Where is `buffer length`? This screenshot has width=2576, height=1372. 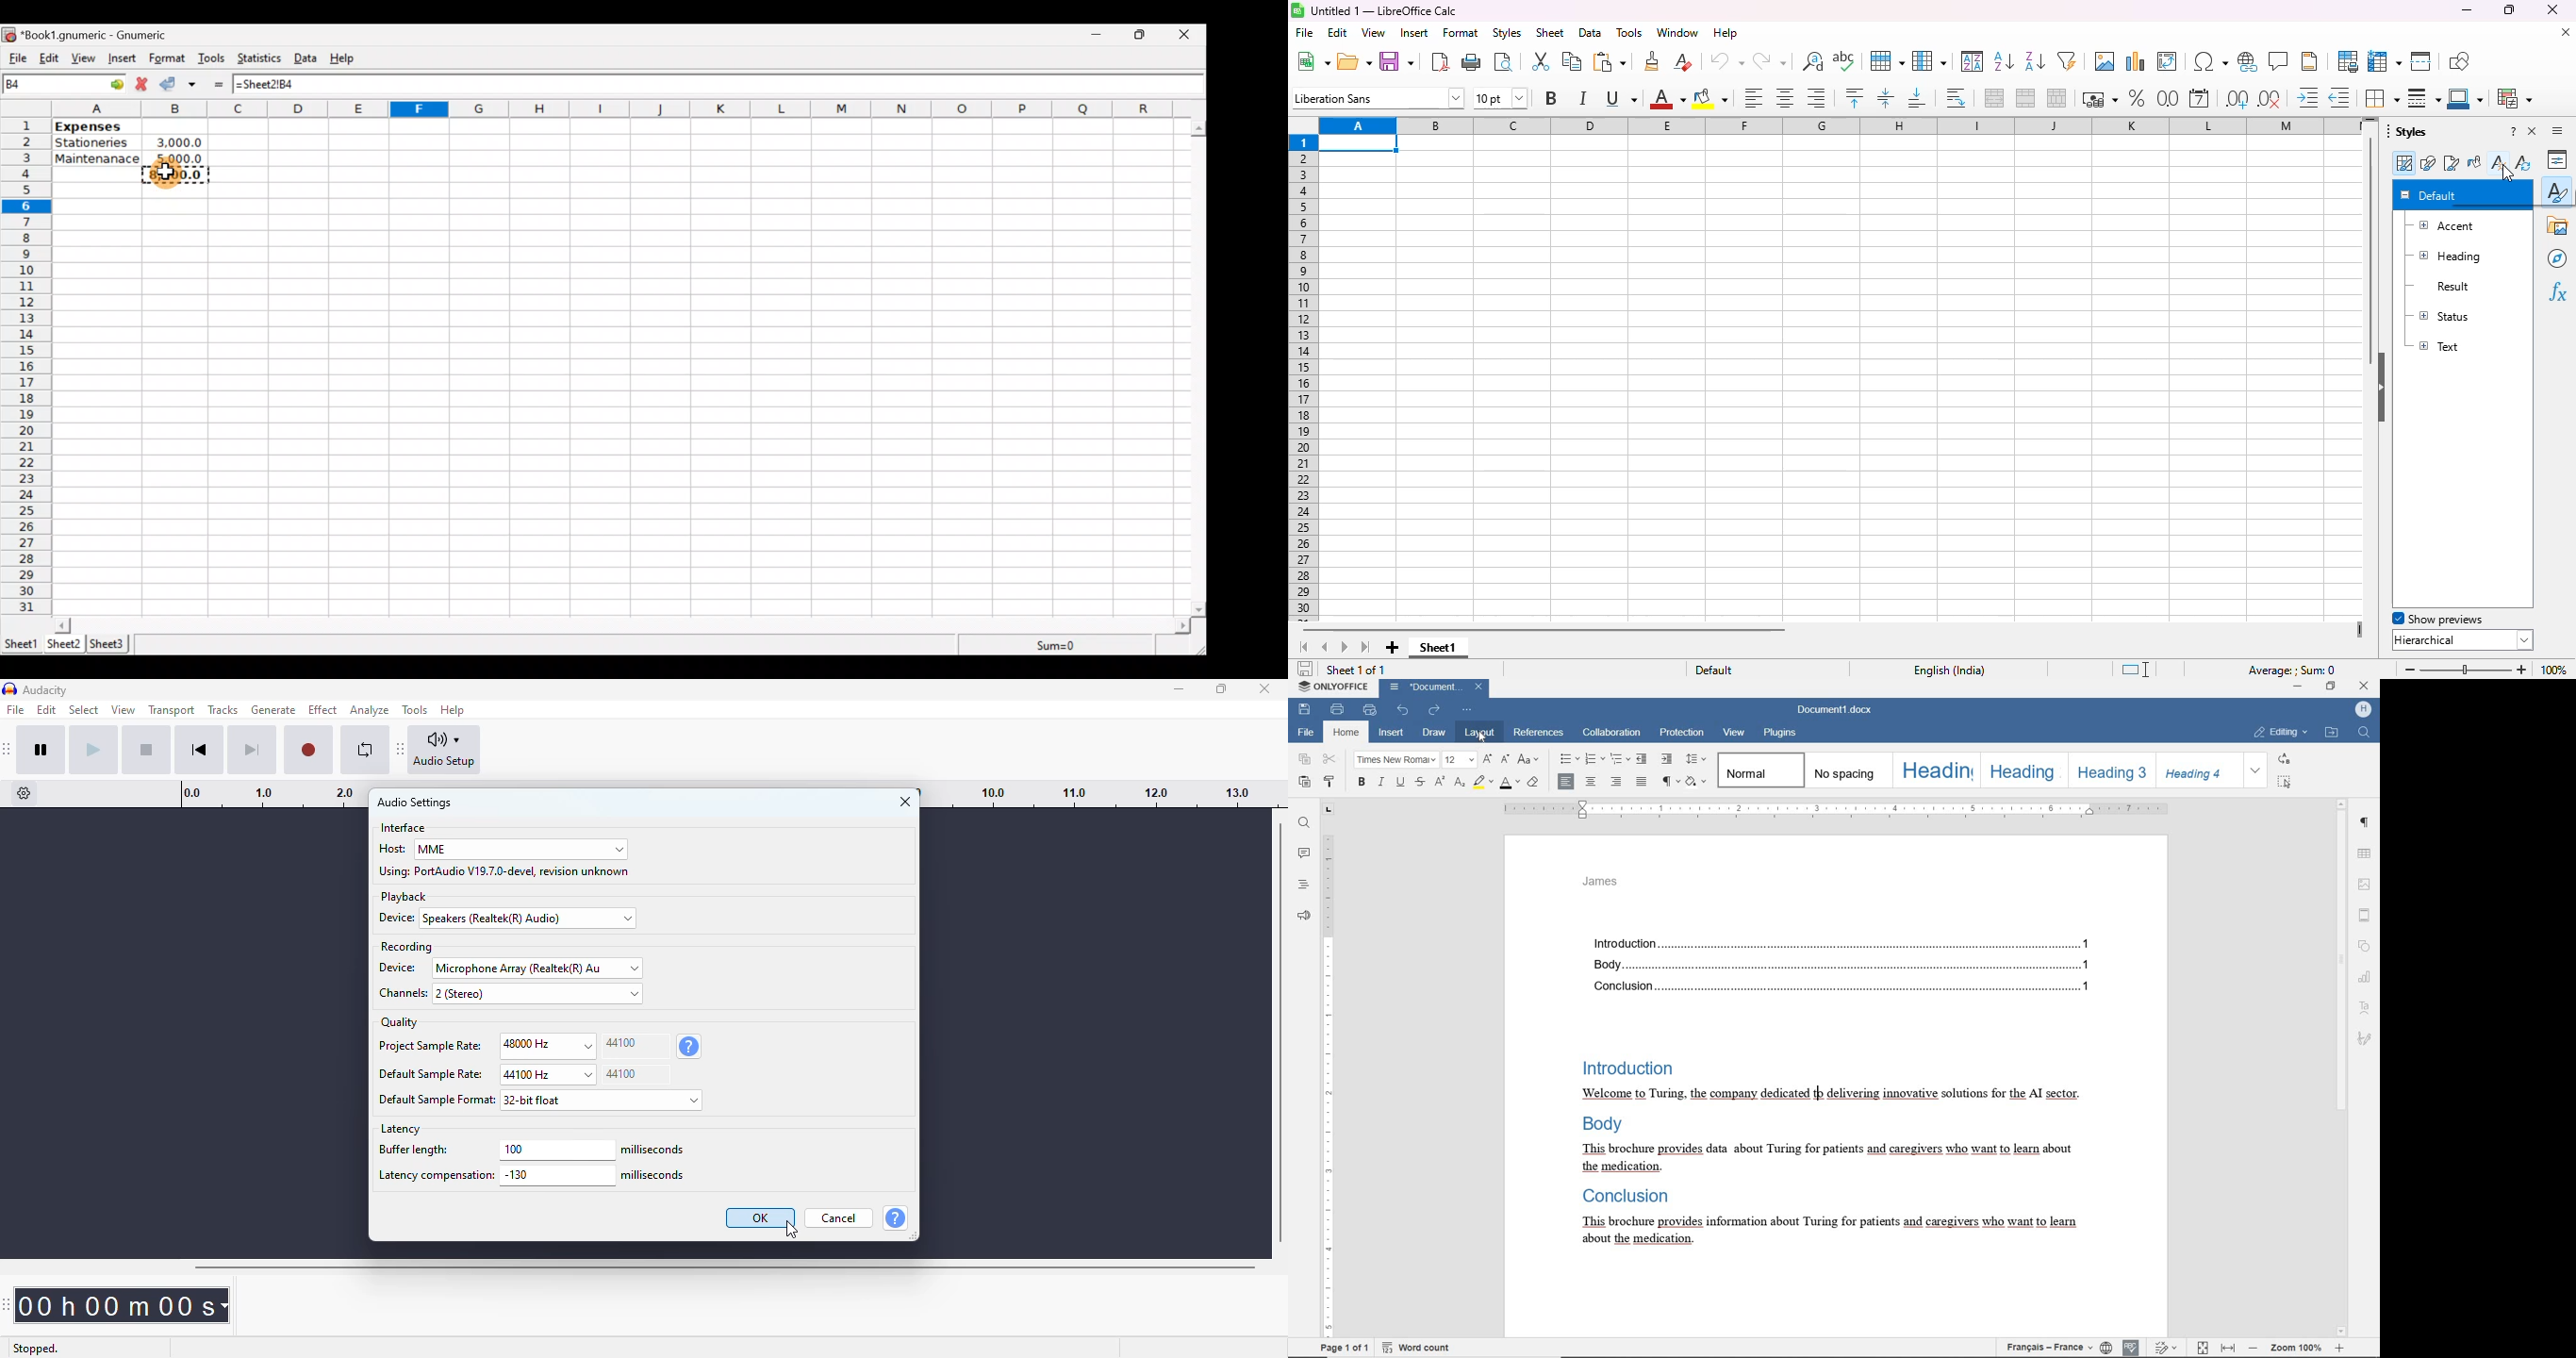 buffer length is located at coordinates (433, 1151).